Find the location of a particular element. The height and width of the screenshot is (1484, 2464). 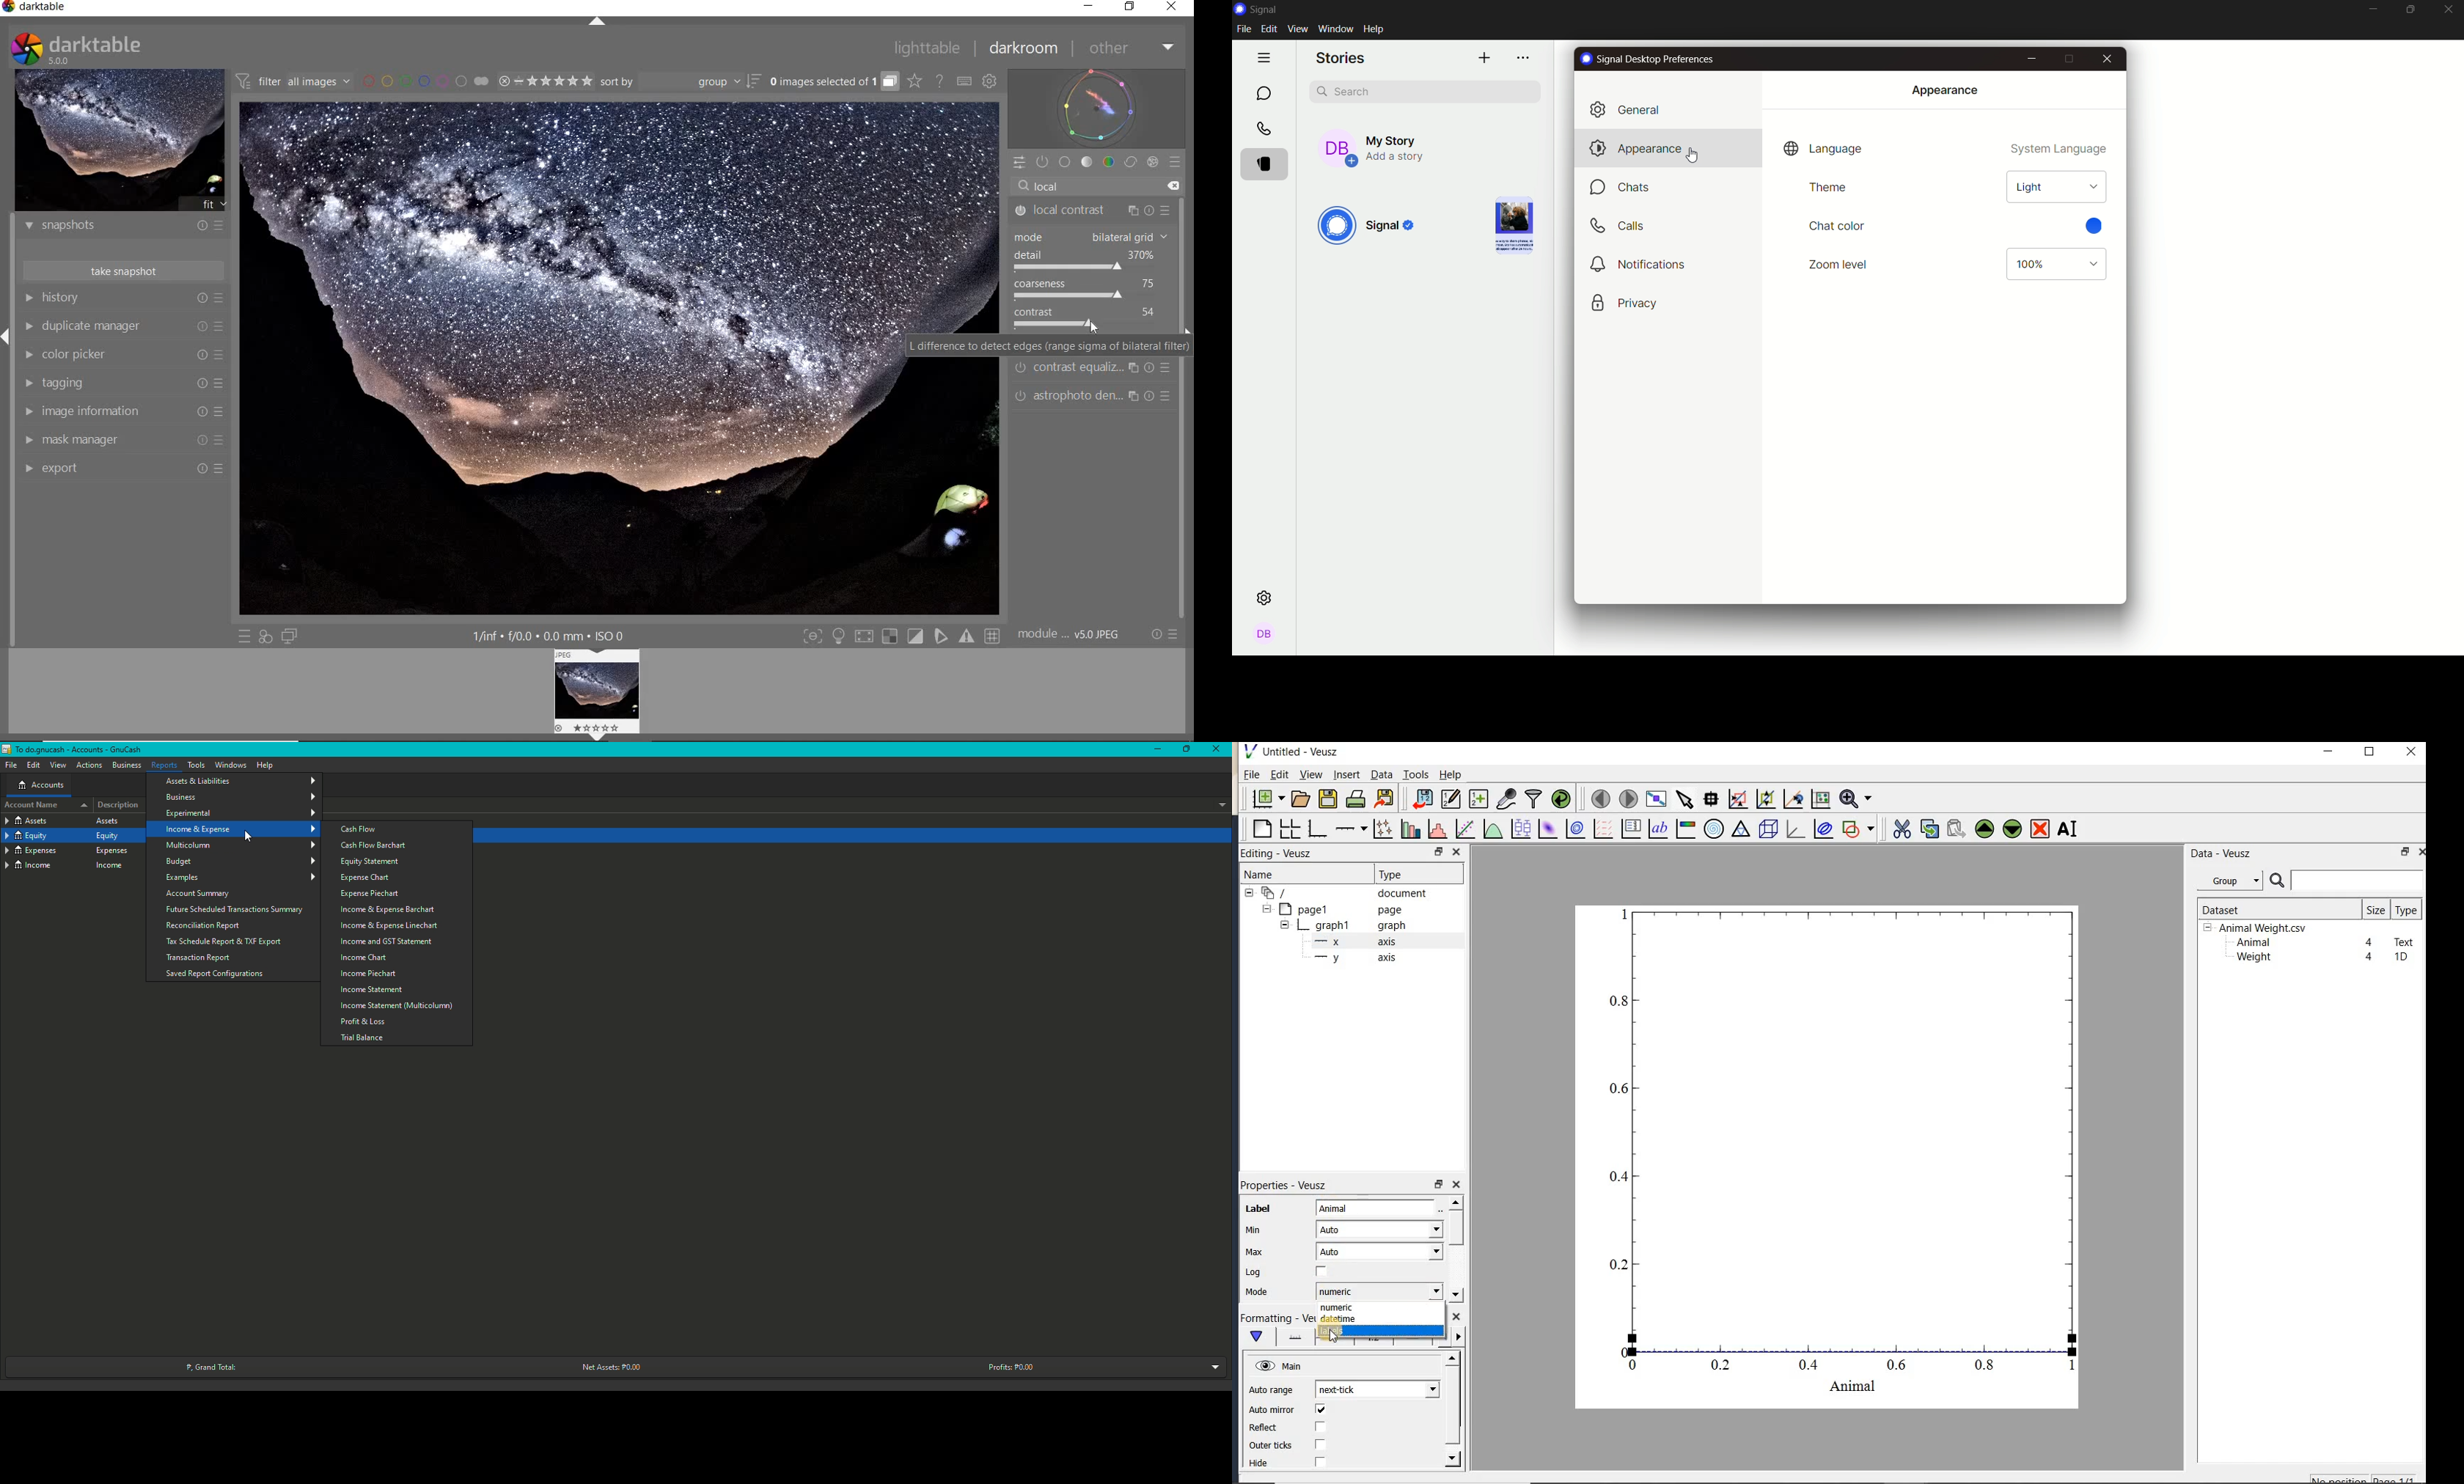

Image Preview is located at coordinates (572, 359).